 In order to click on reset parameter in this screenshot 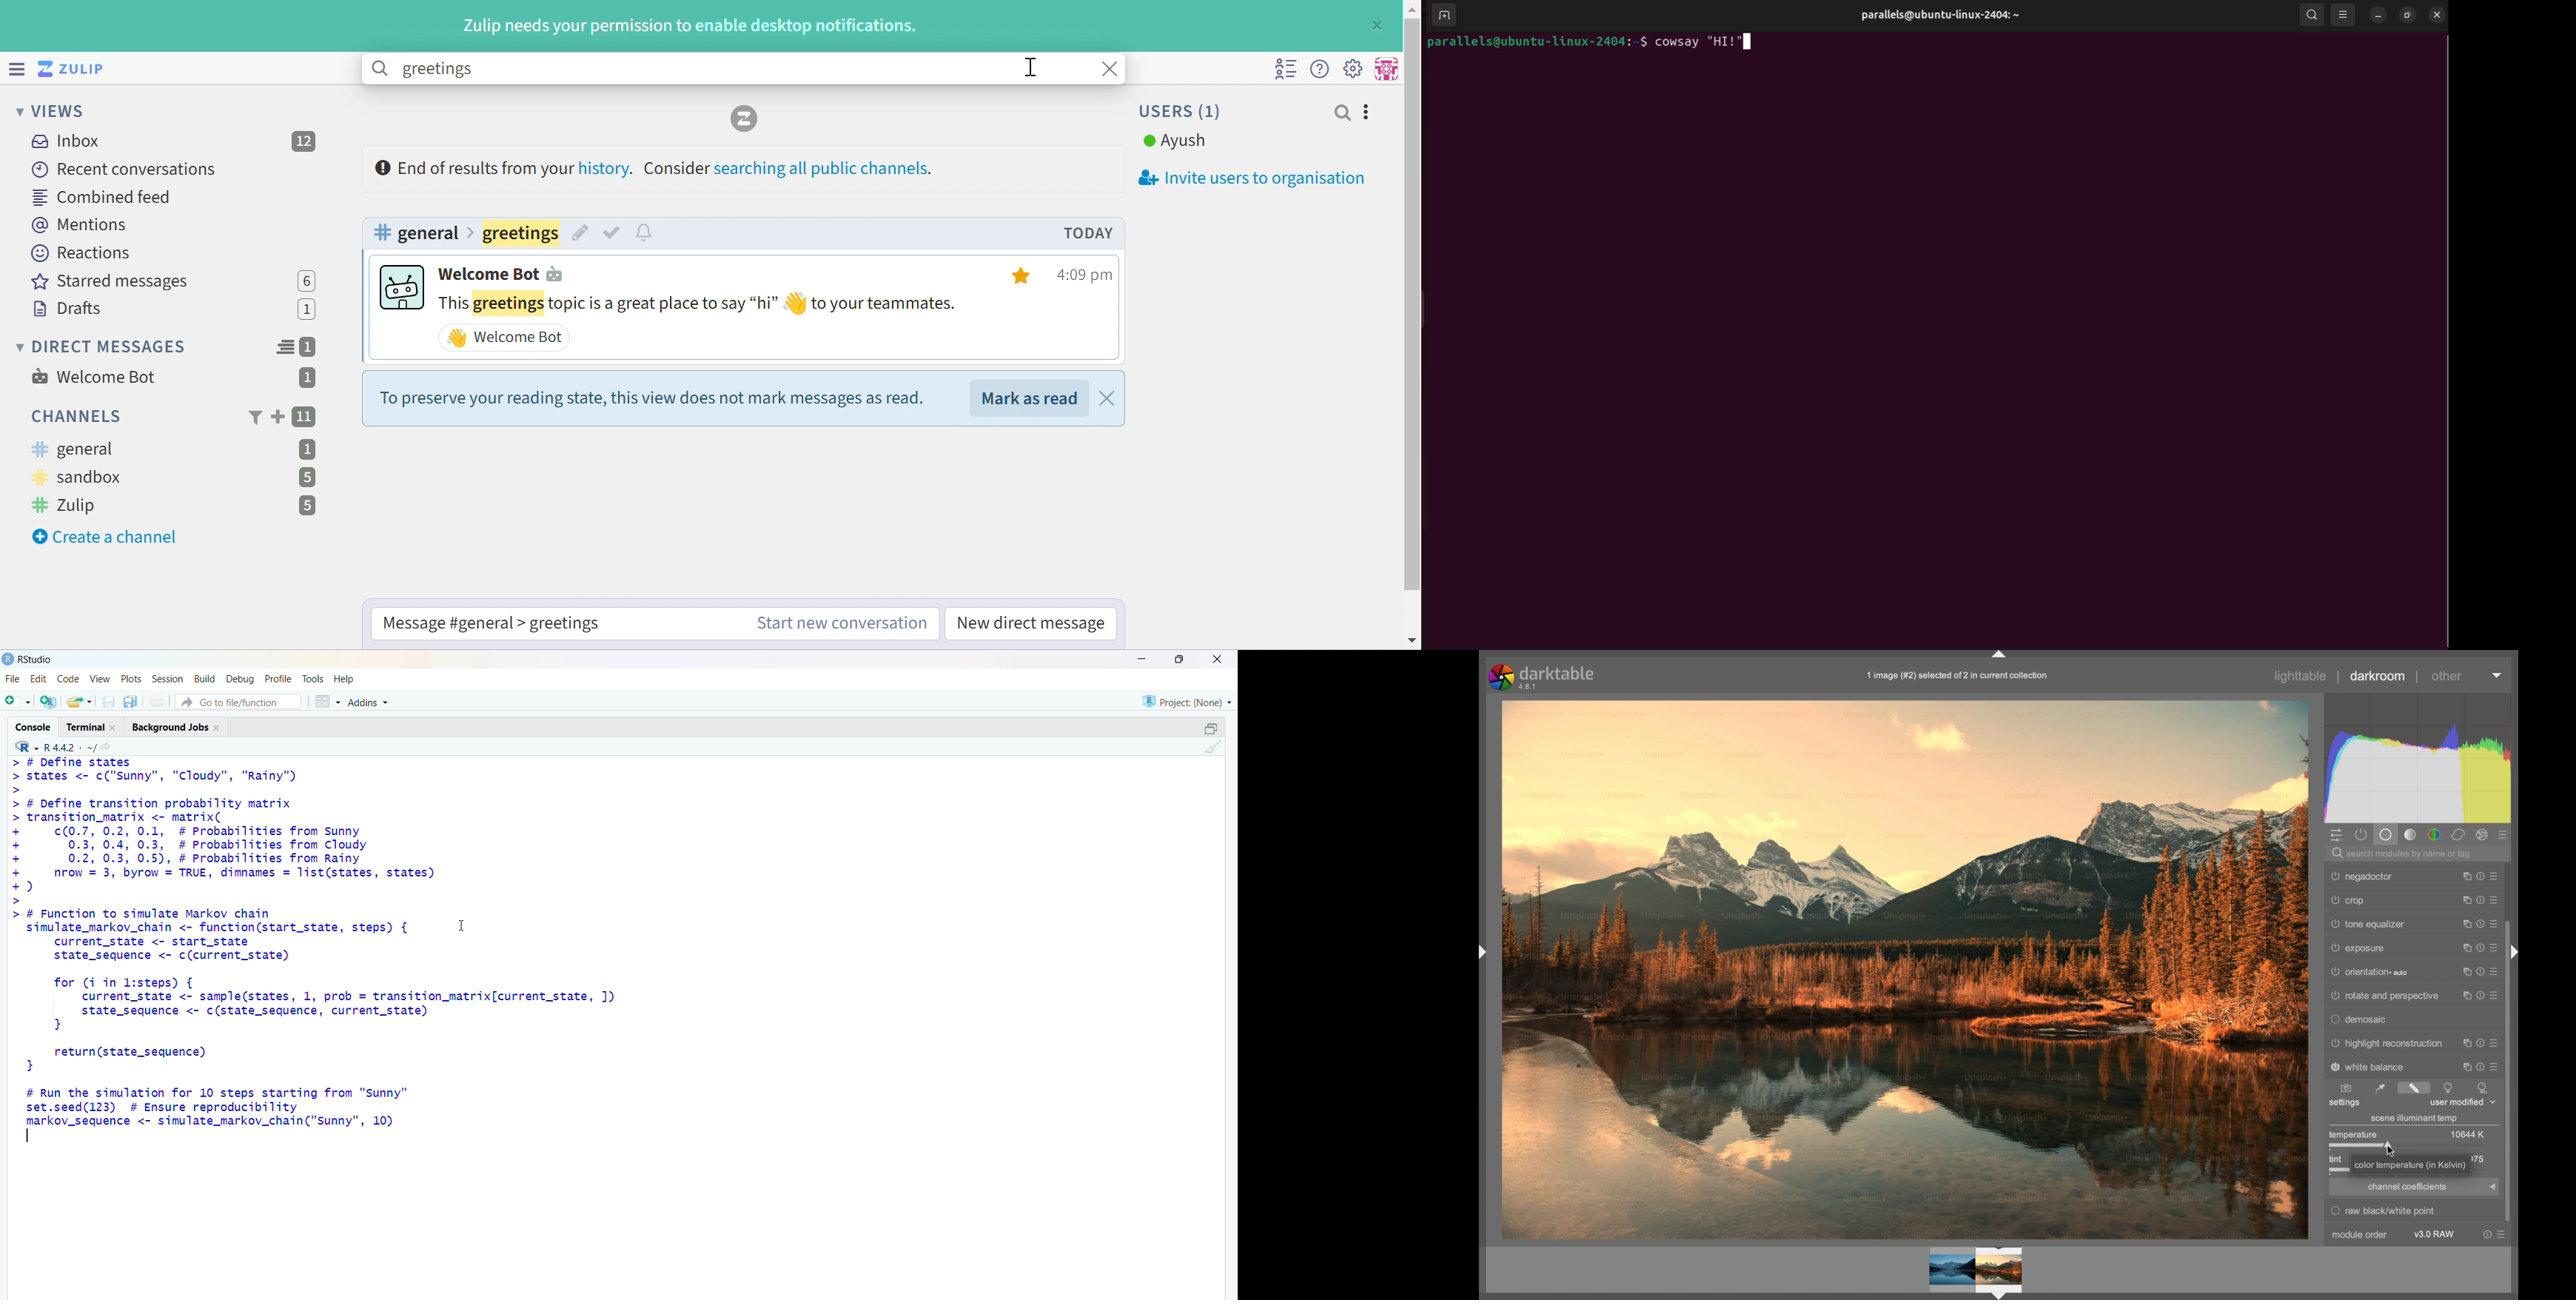, I will do `click(2488, 1234)`.